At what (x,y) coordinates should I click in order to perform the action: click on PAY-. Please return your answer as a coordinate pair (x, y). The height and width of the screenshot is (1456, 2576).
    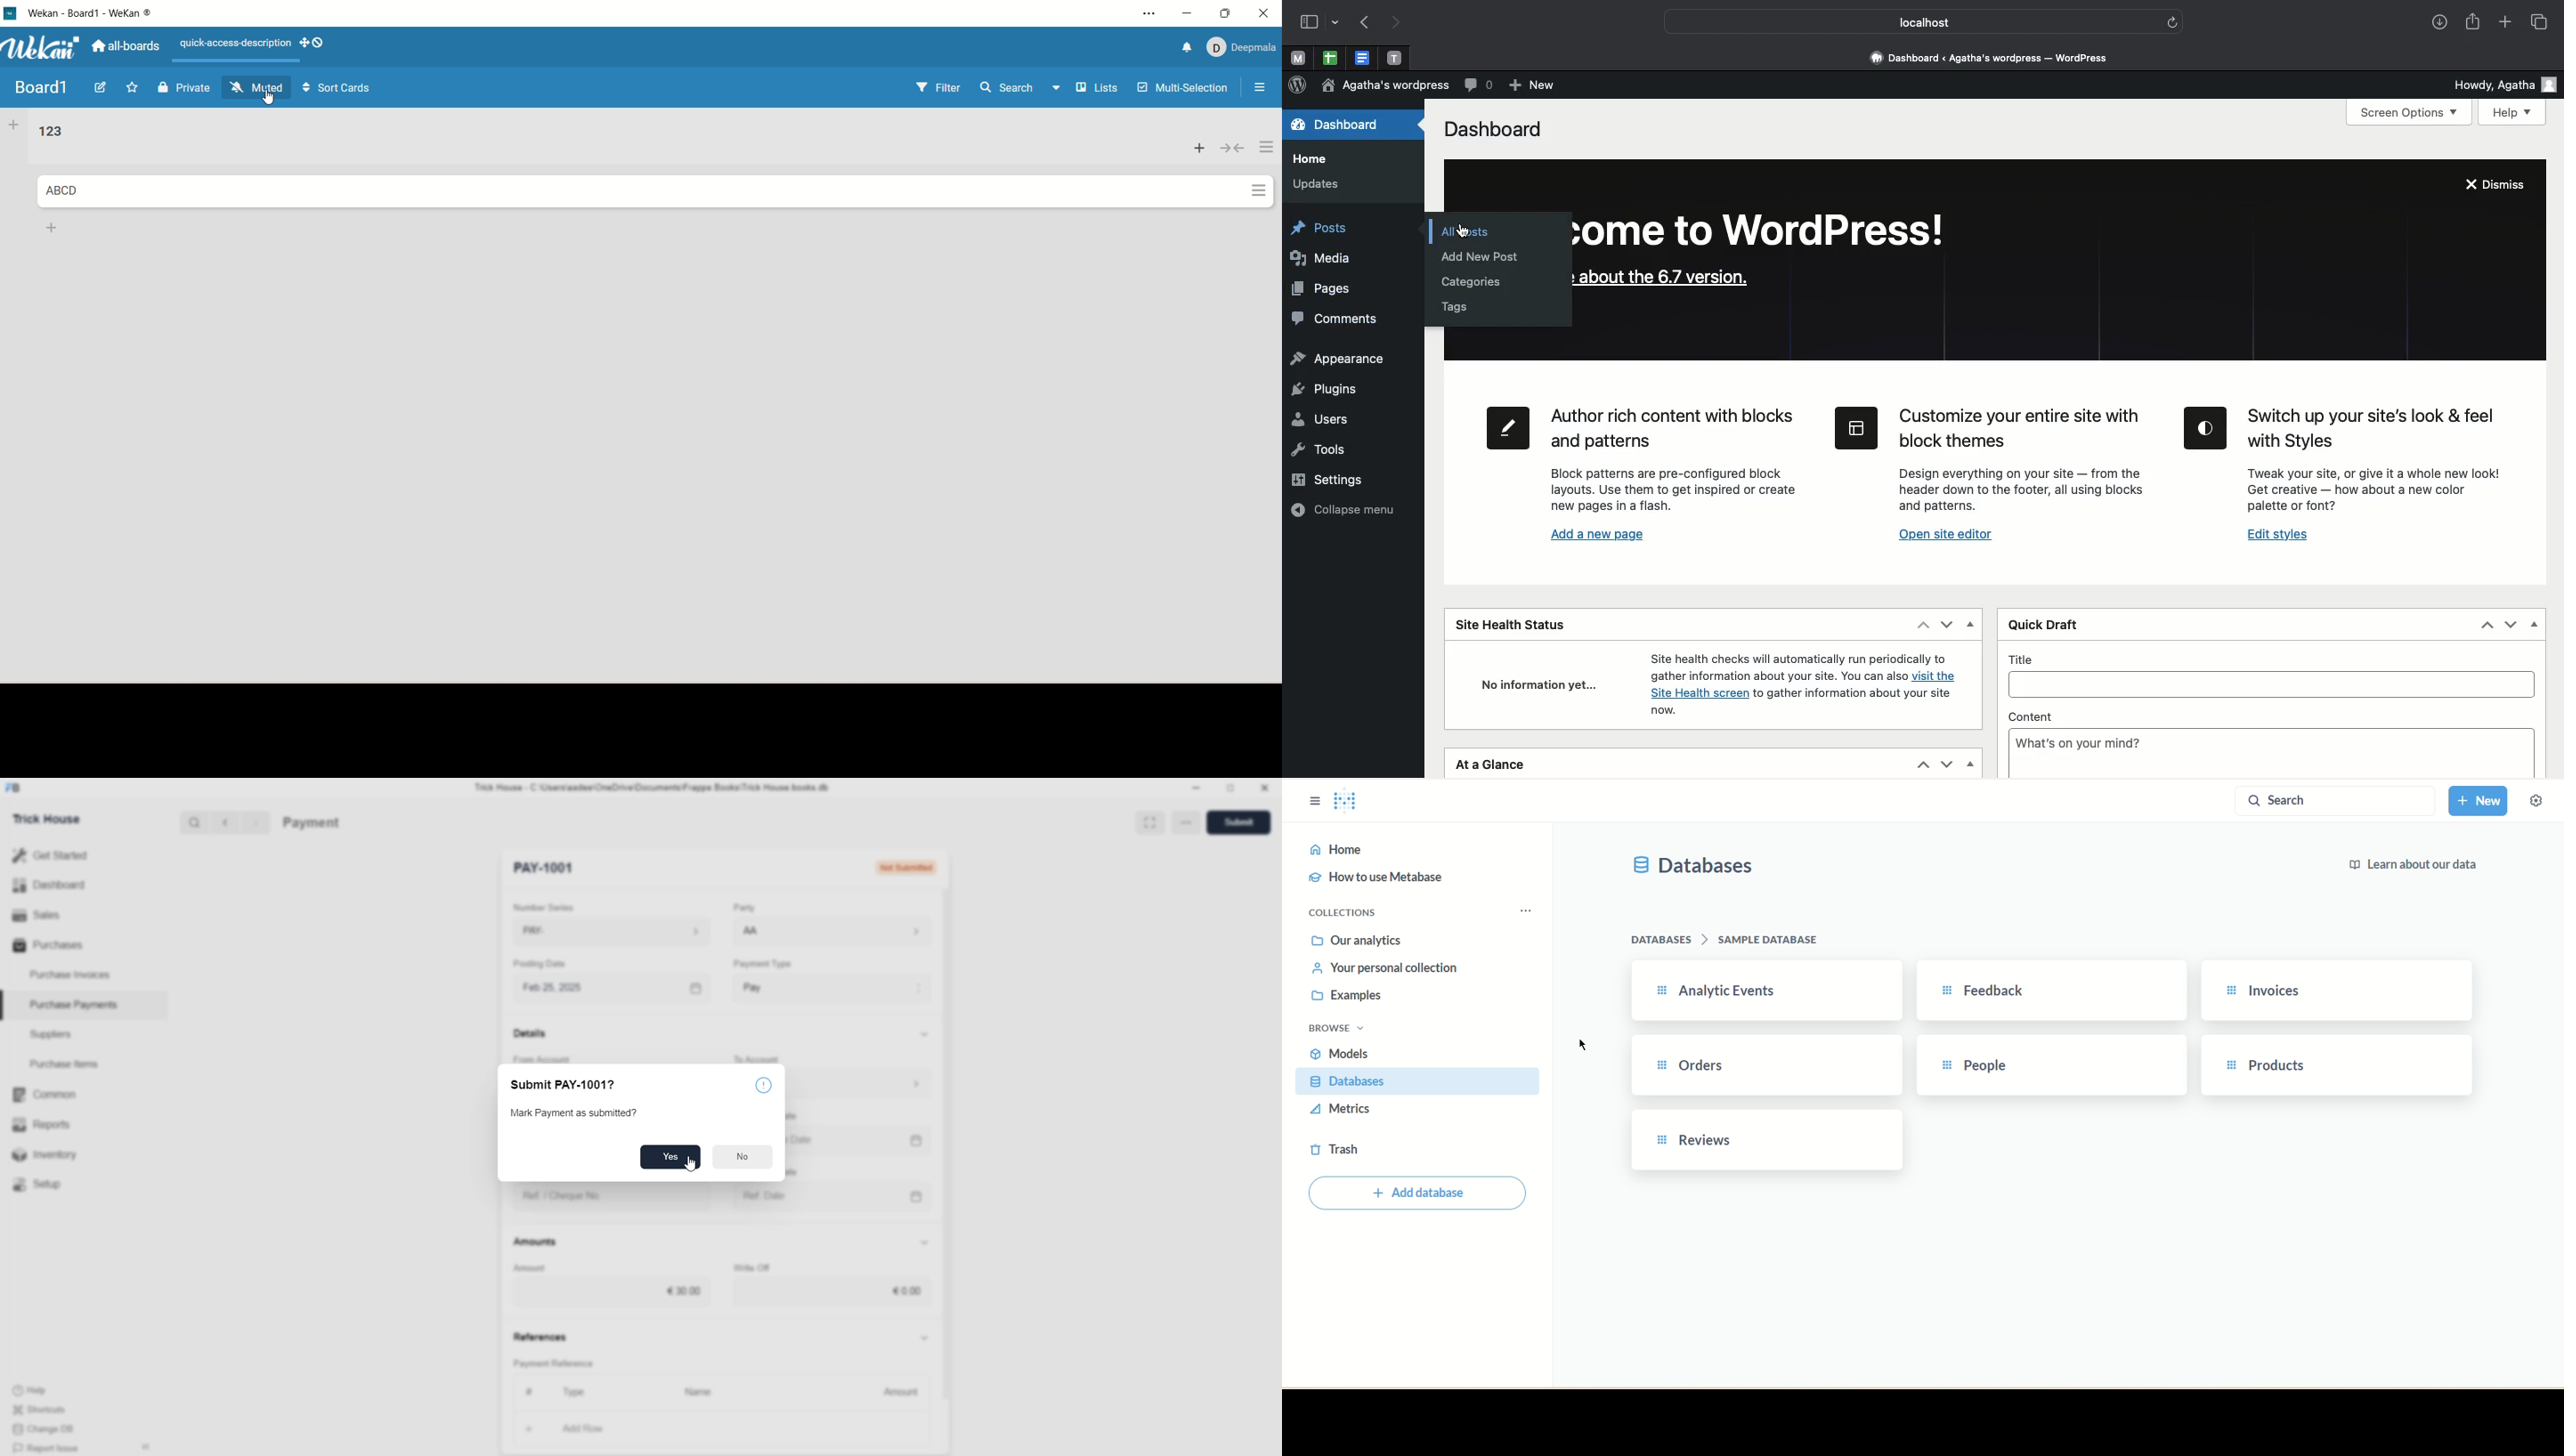
    Looking at the image, I should click on (546, 933).